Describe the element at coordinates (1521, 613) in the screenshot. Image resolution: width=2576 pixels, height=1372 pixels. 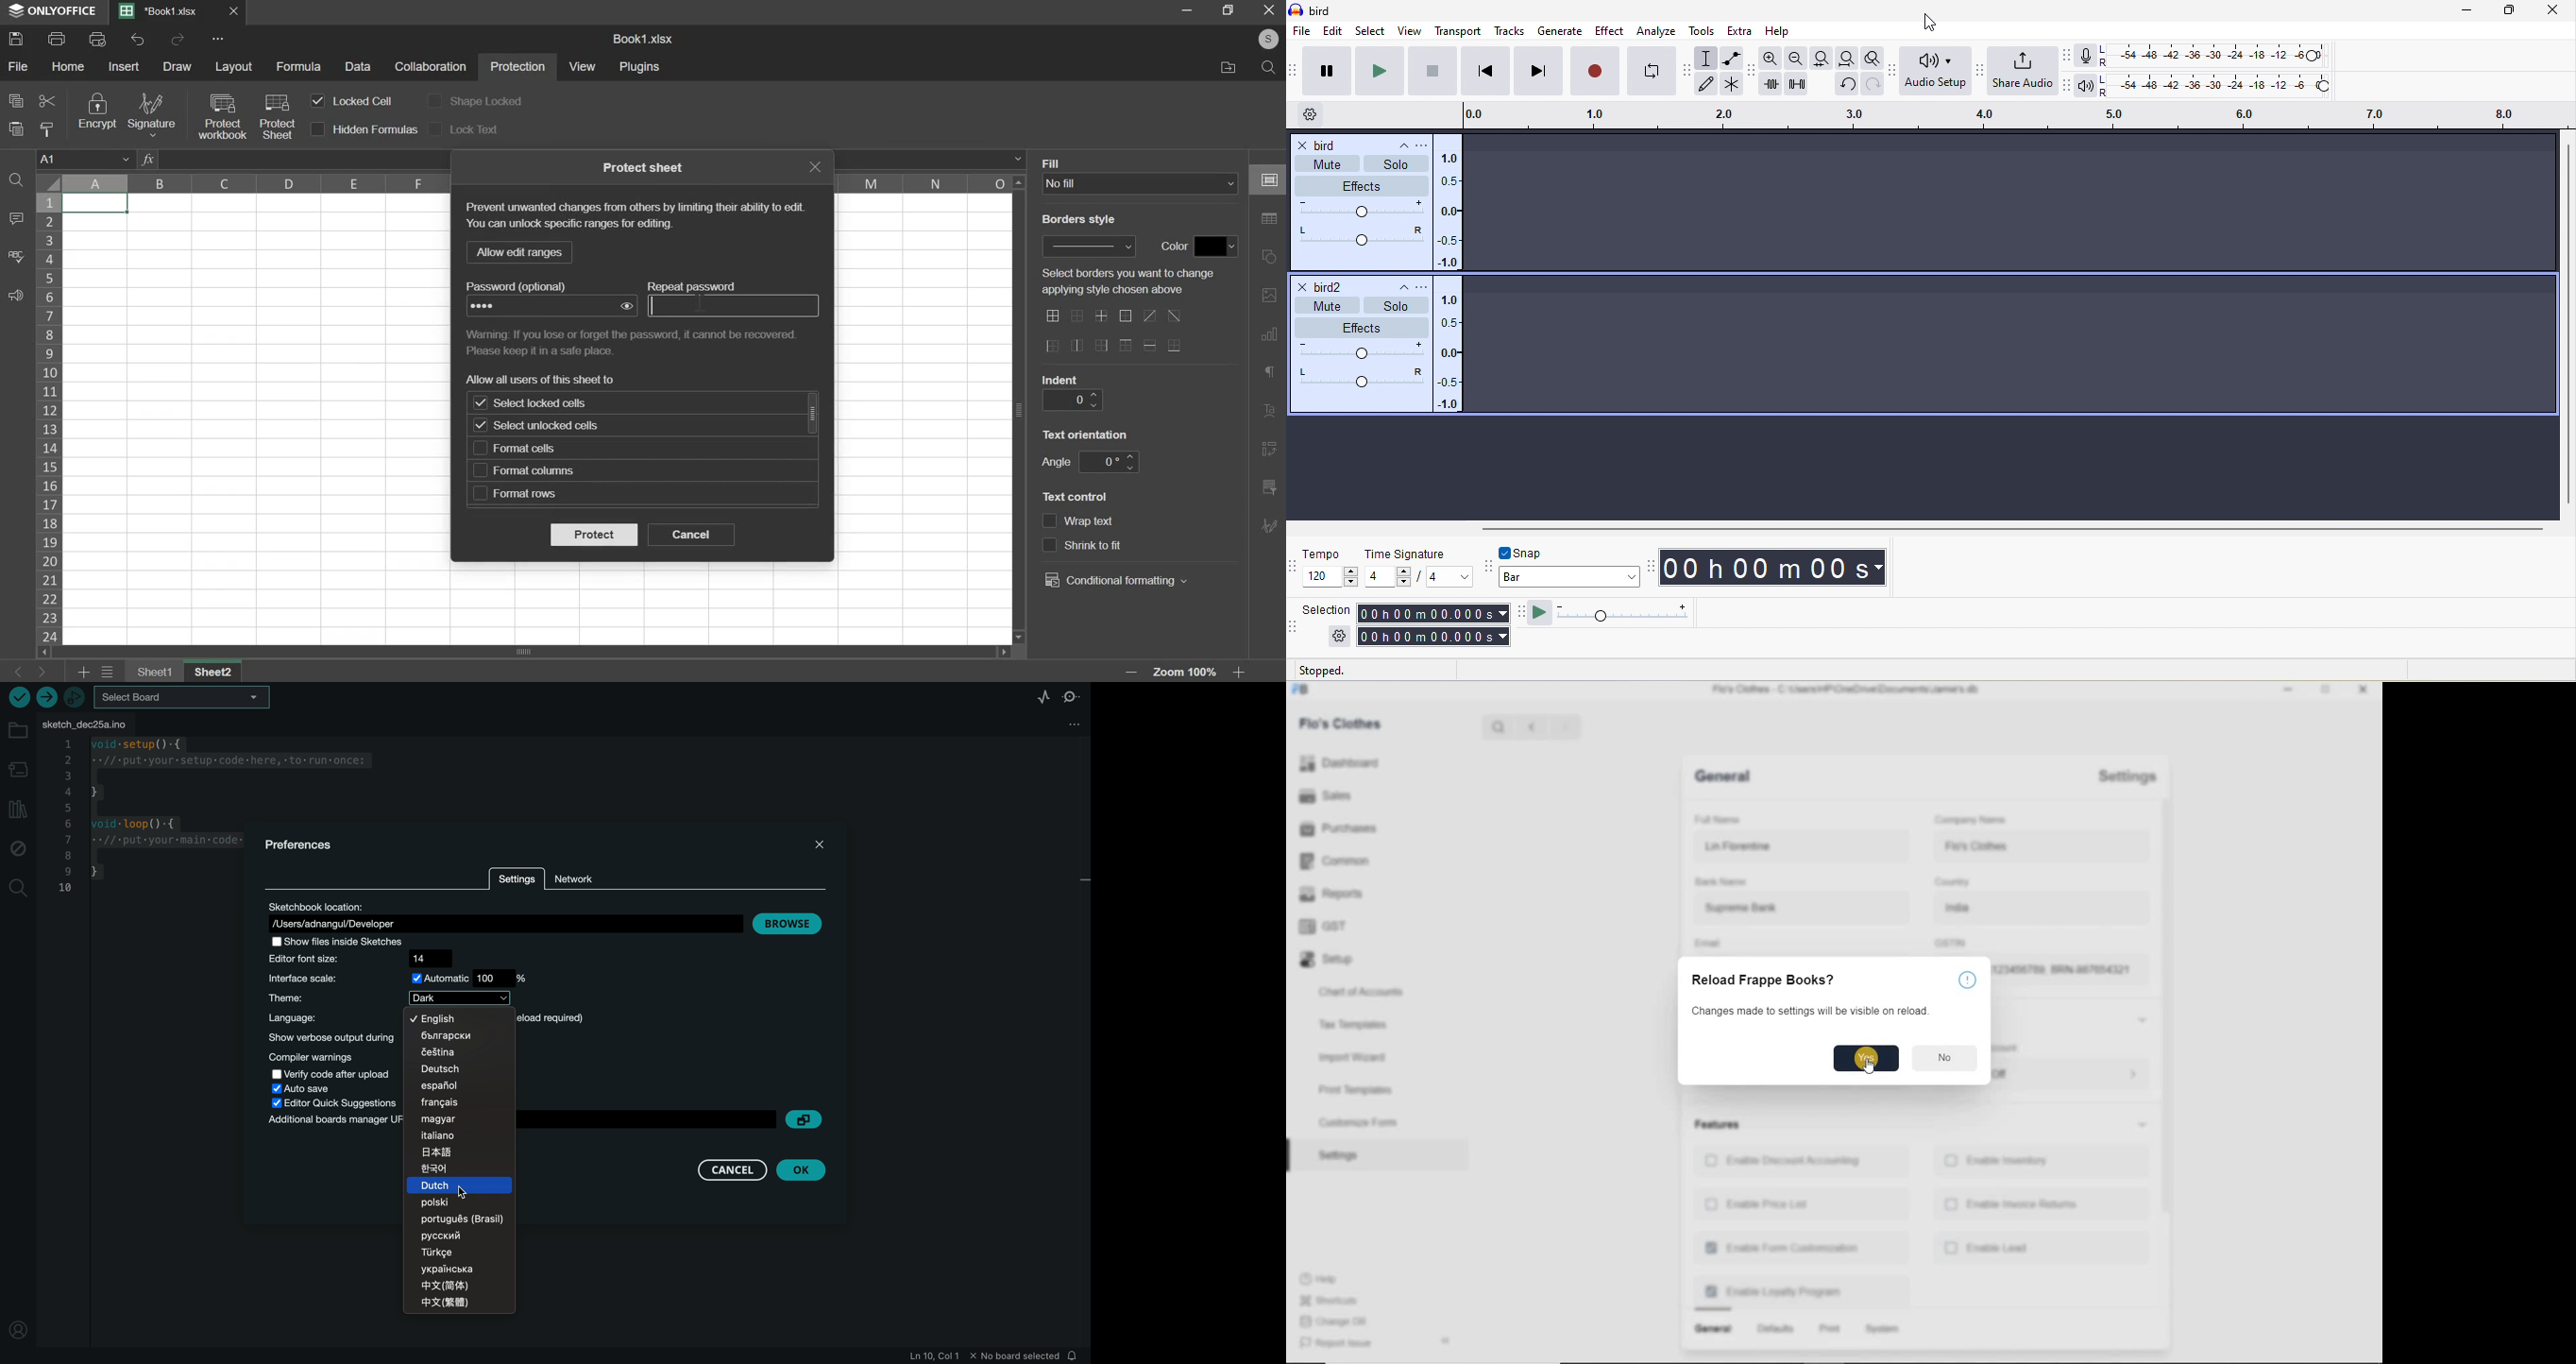
I see `audacity play at speed toolbar` at that location.